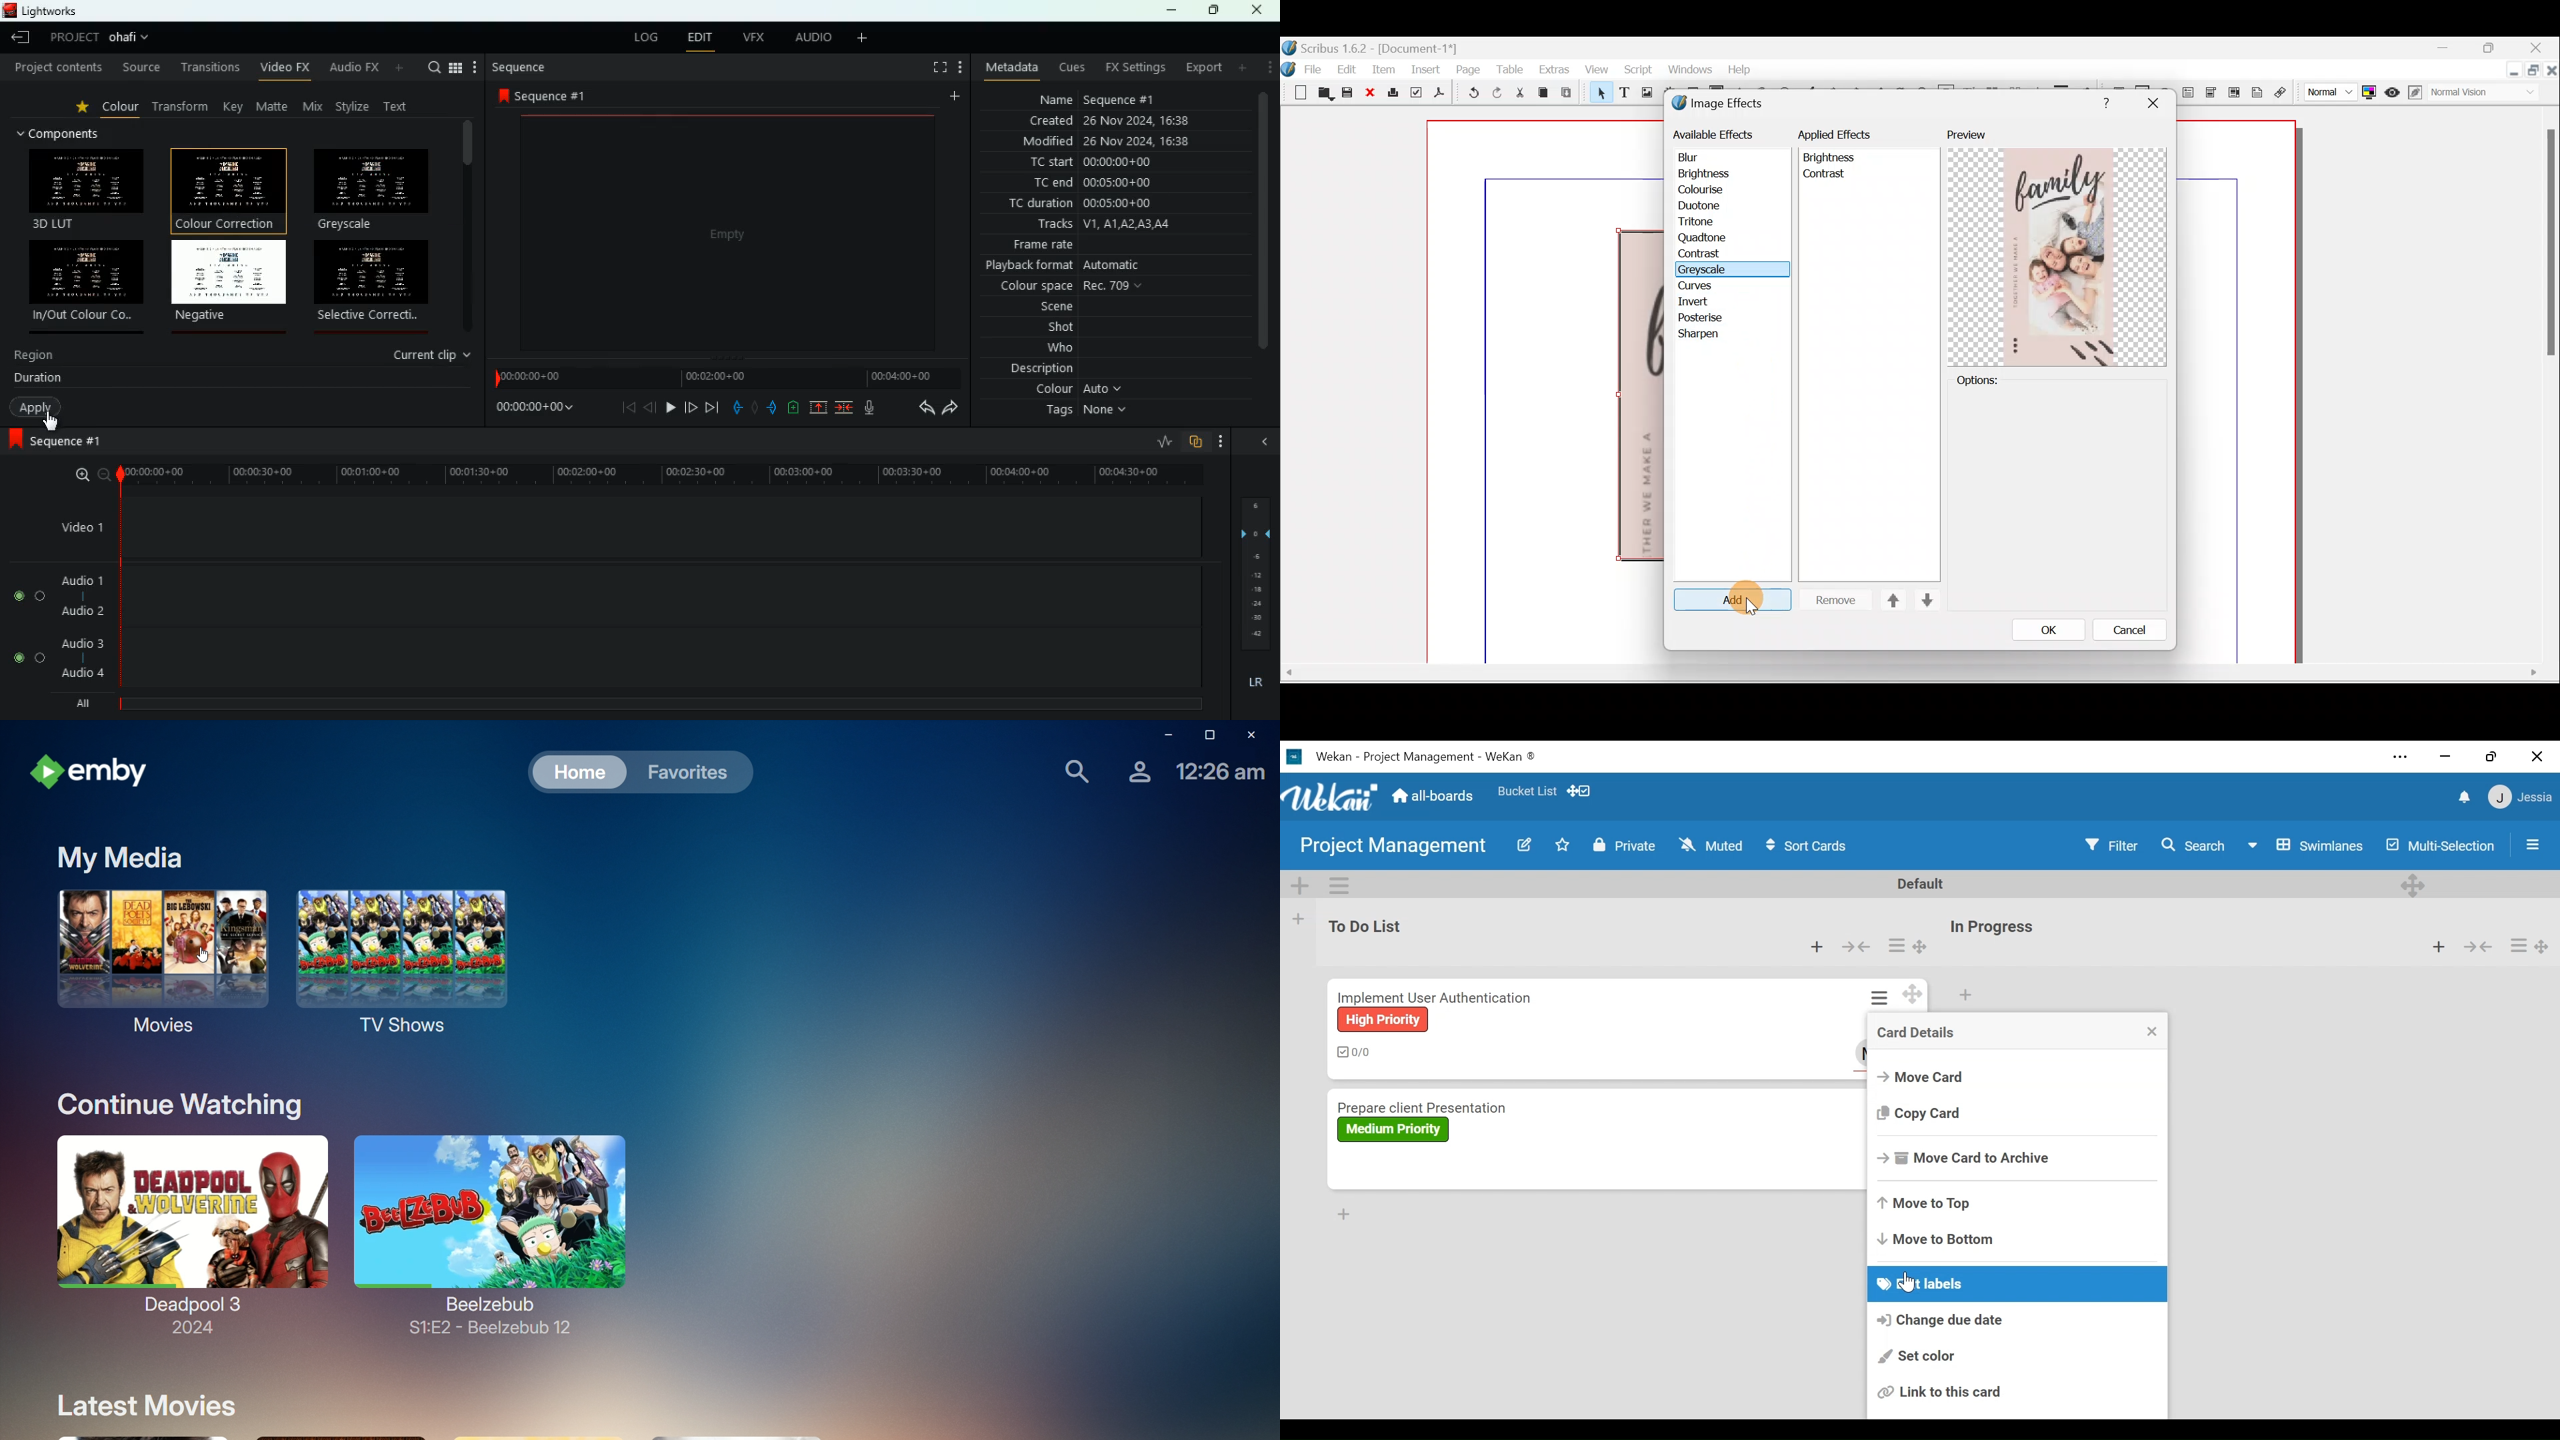 This screenshot has width=2576, height=1456. Describe the element at coordinates (1711, 285) in the screenshot. I see `curves` at that location.